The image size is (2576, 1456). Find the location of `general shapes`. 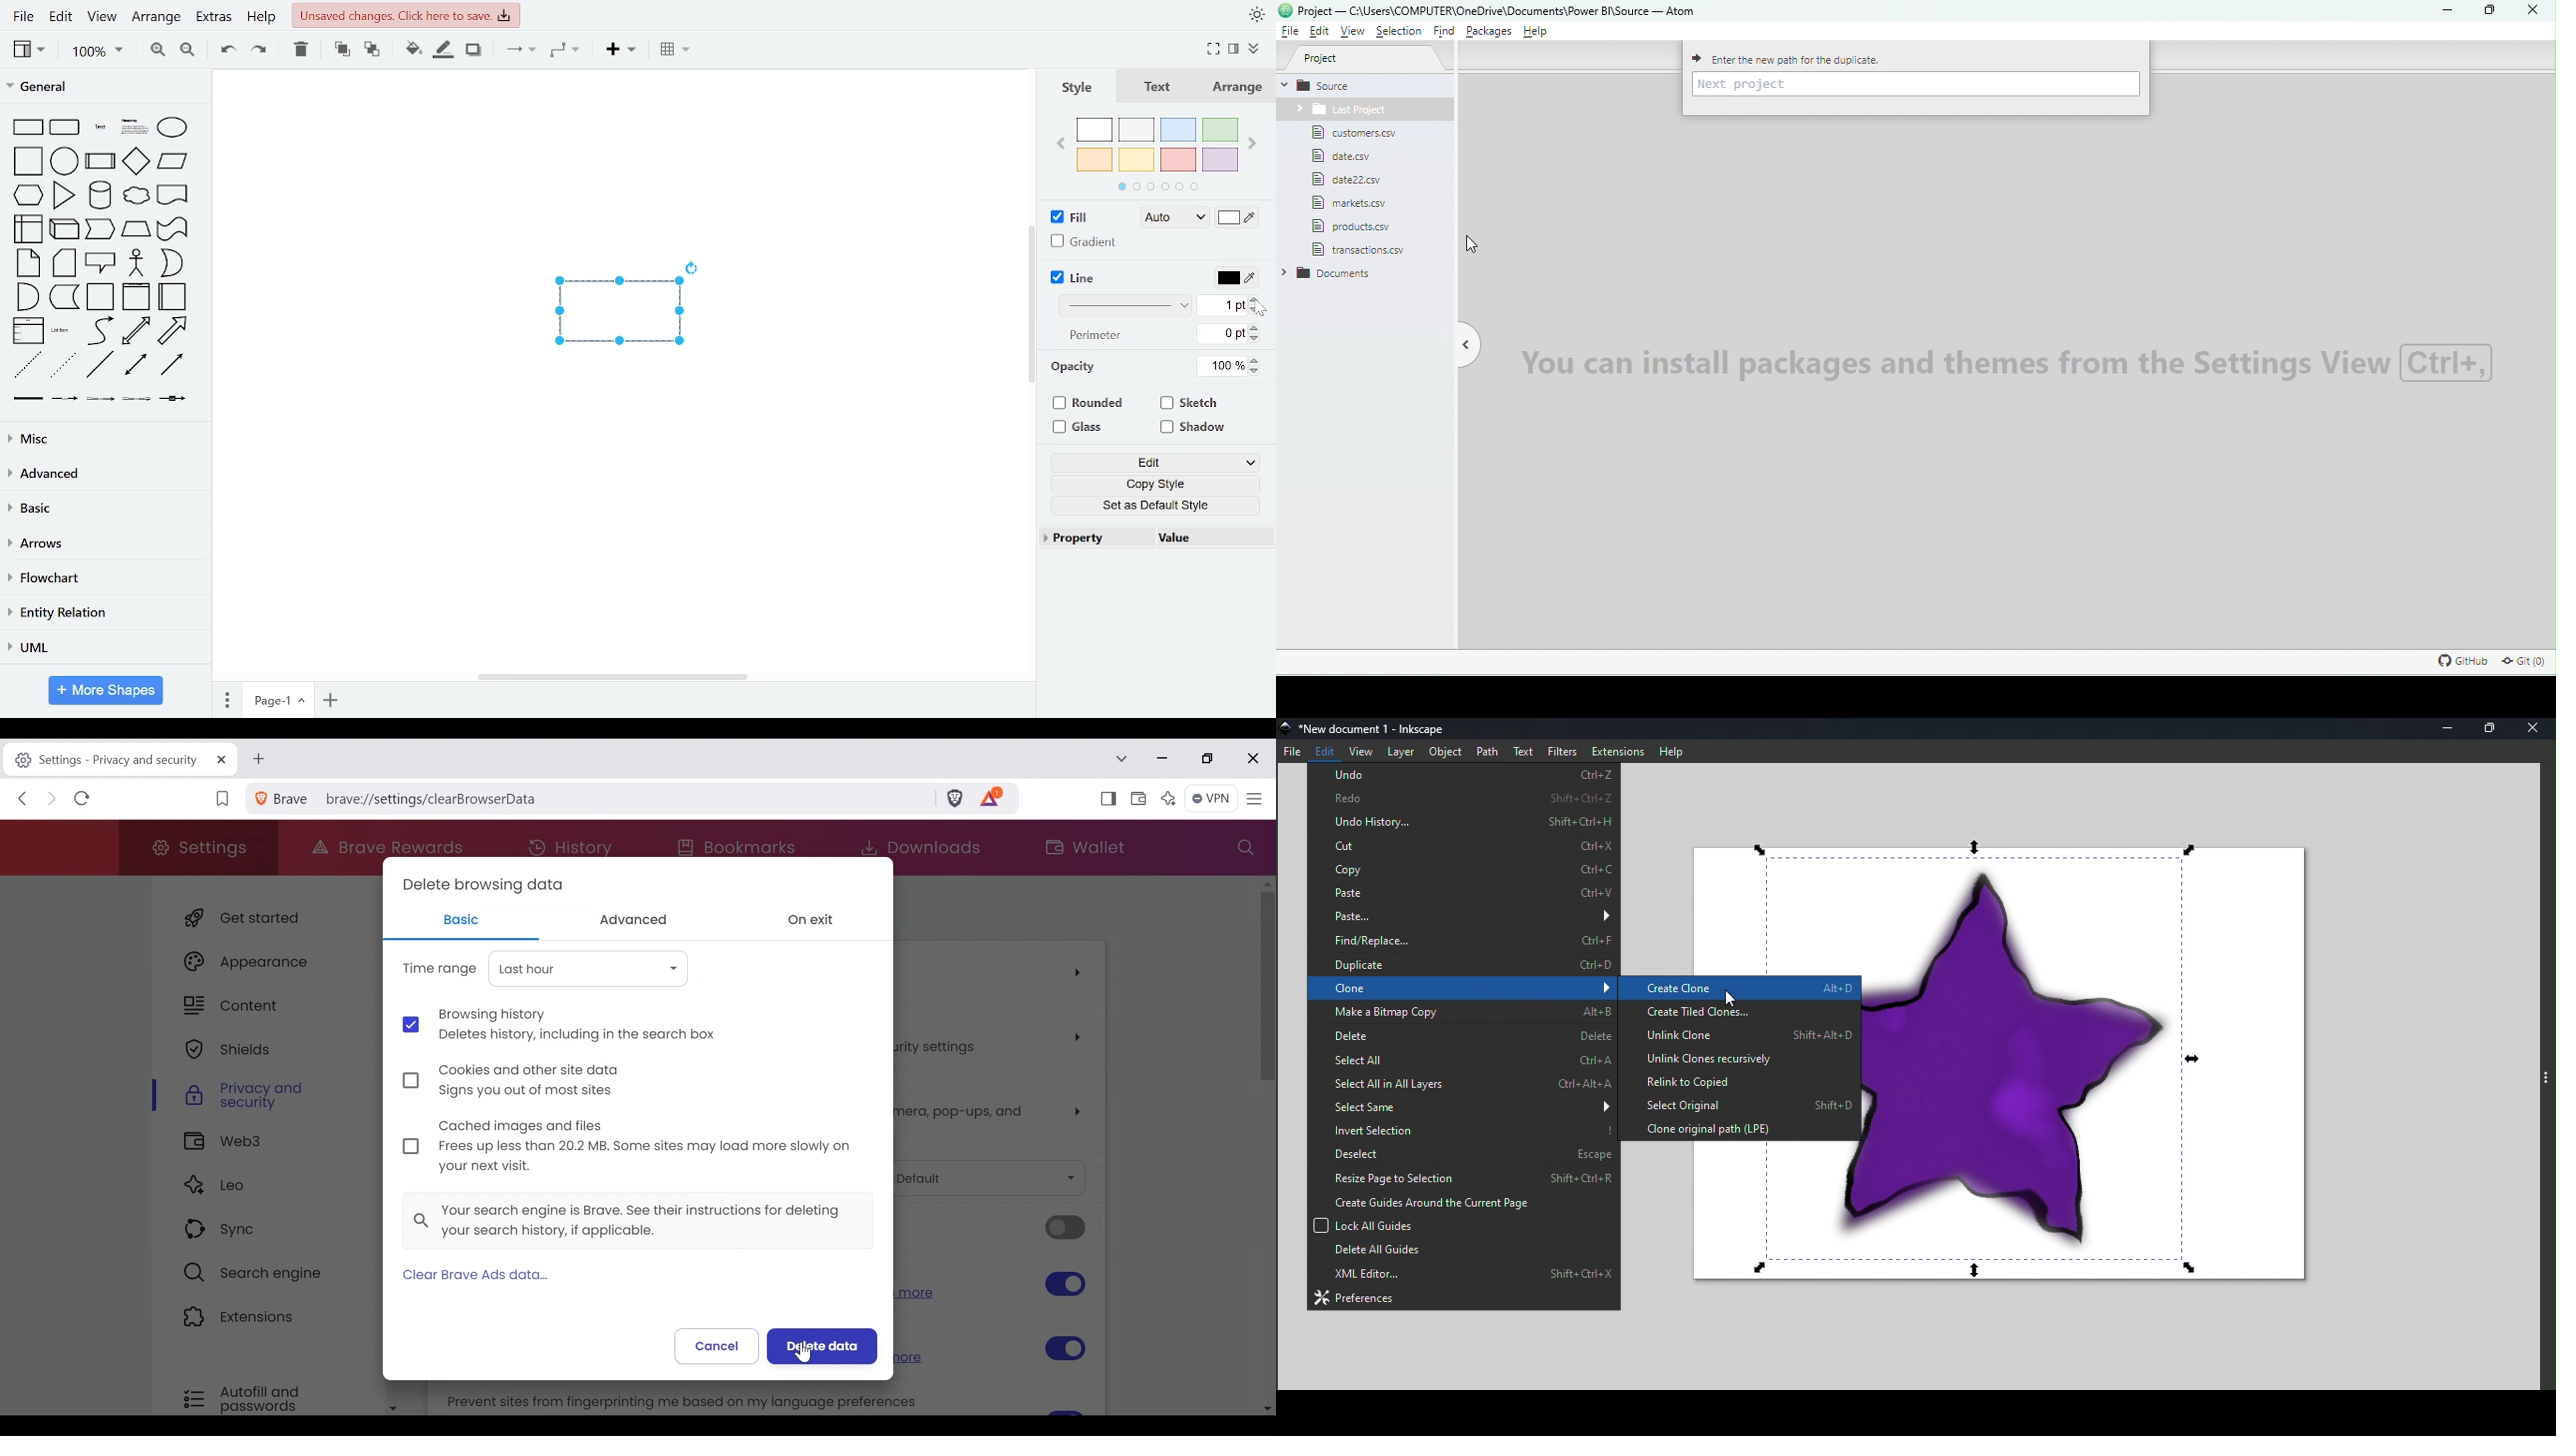

general shapes is located at coordinates (63, 194).